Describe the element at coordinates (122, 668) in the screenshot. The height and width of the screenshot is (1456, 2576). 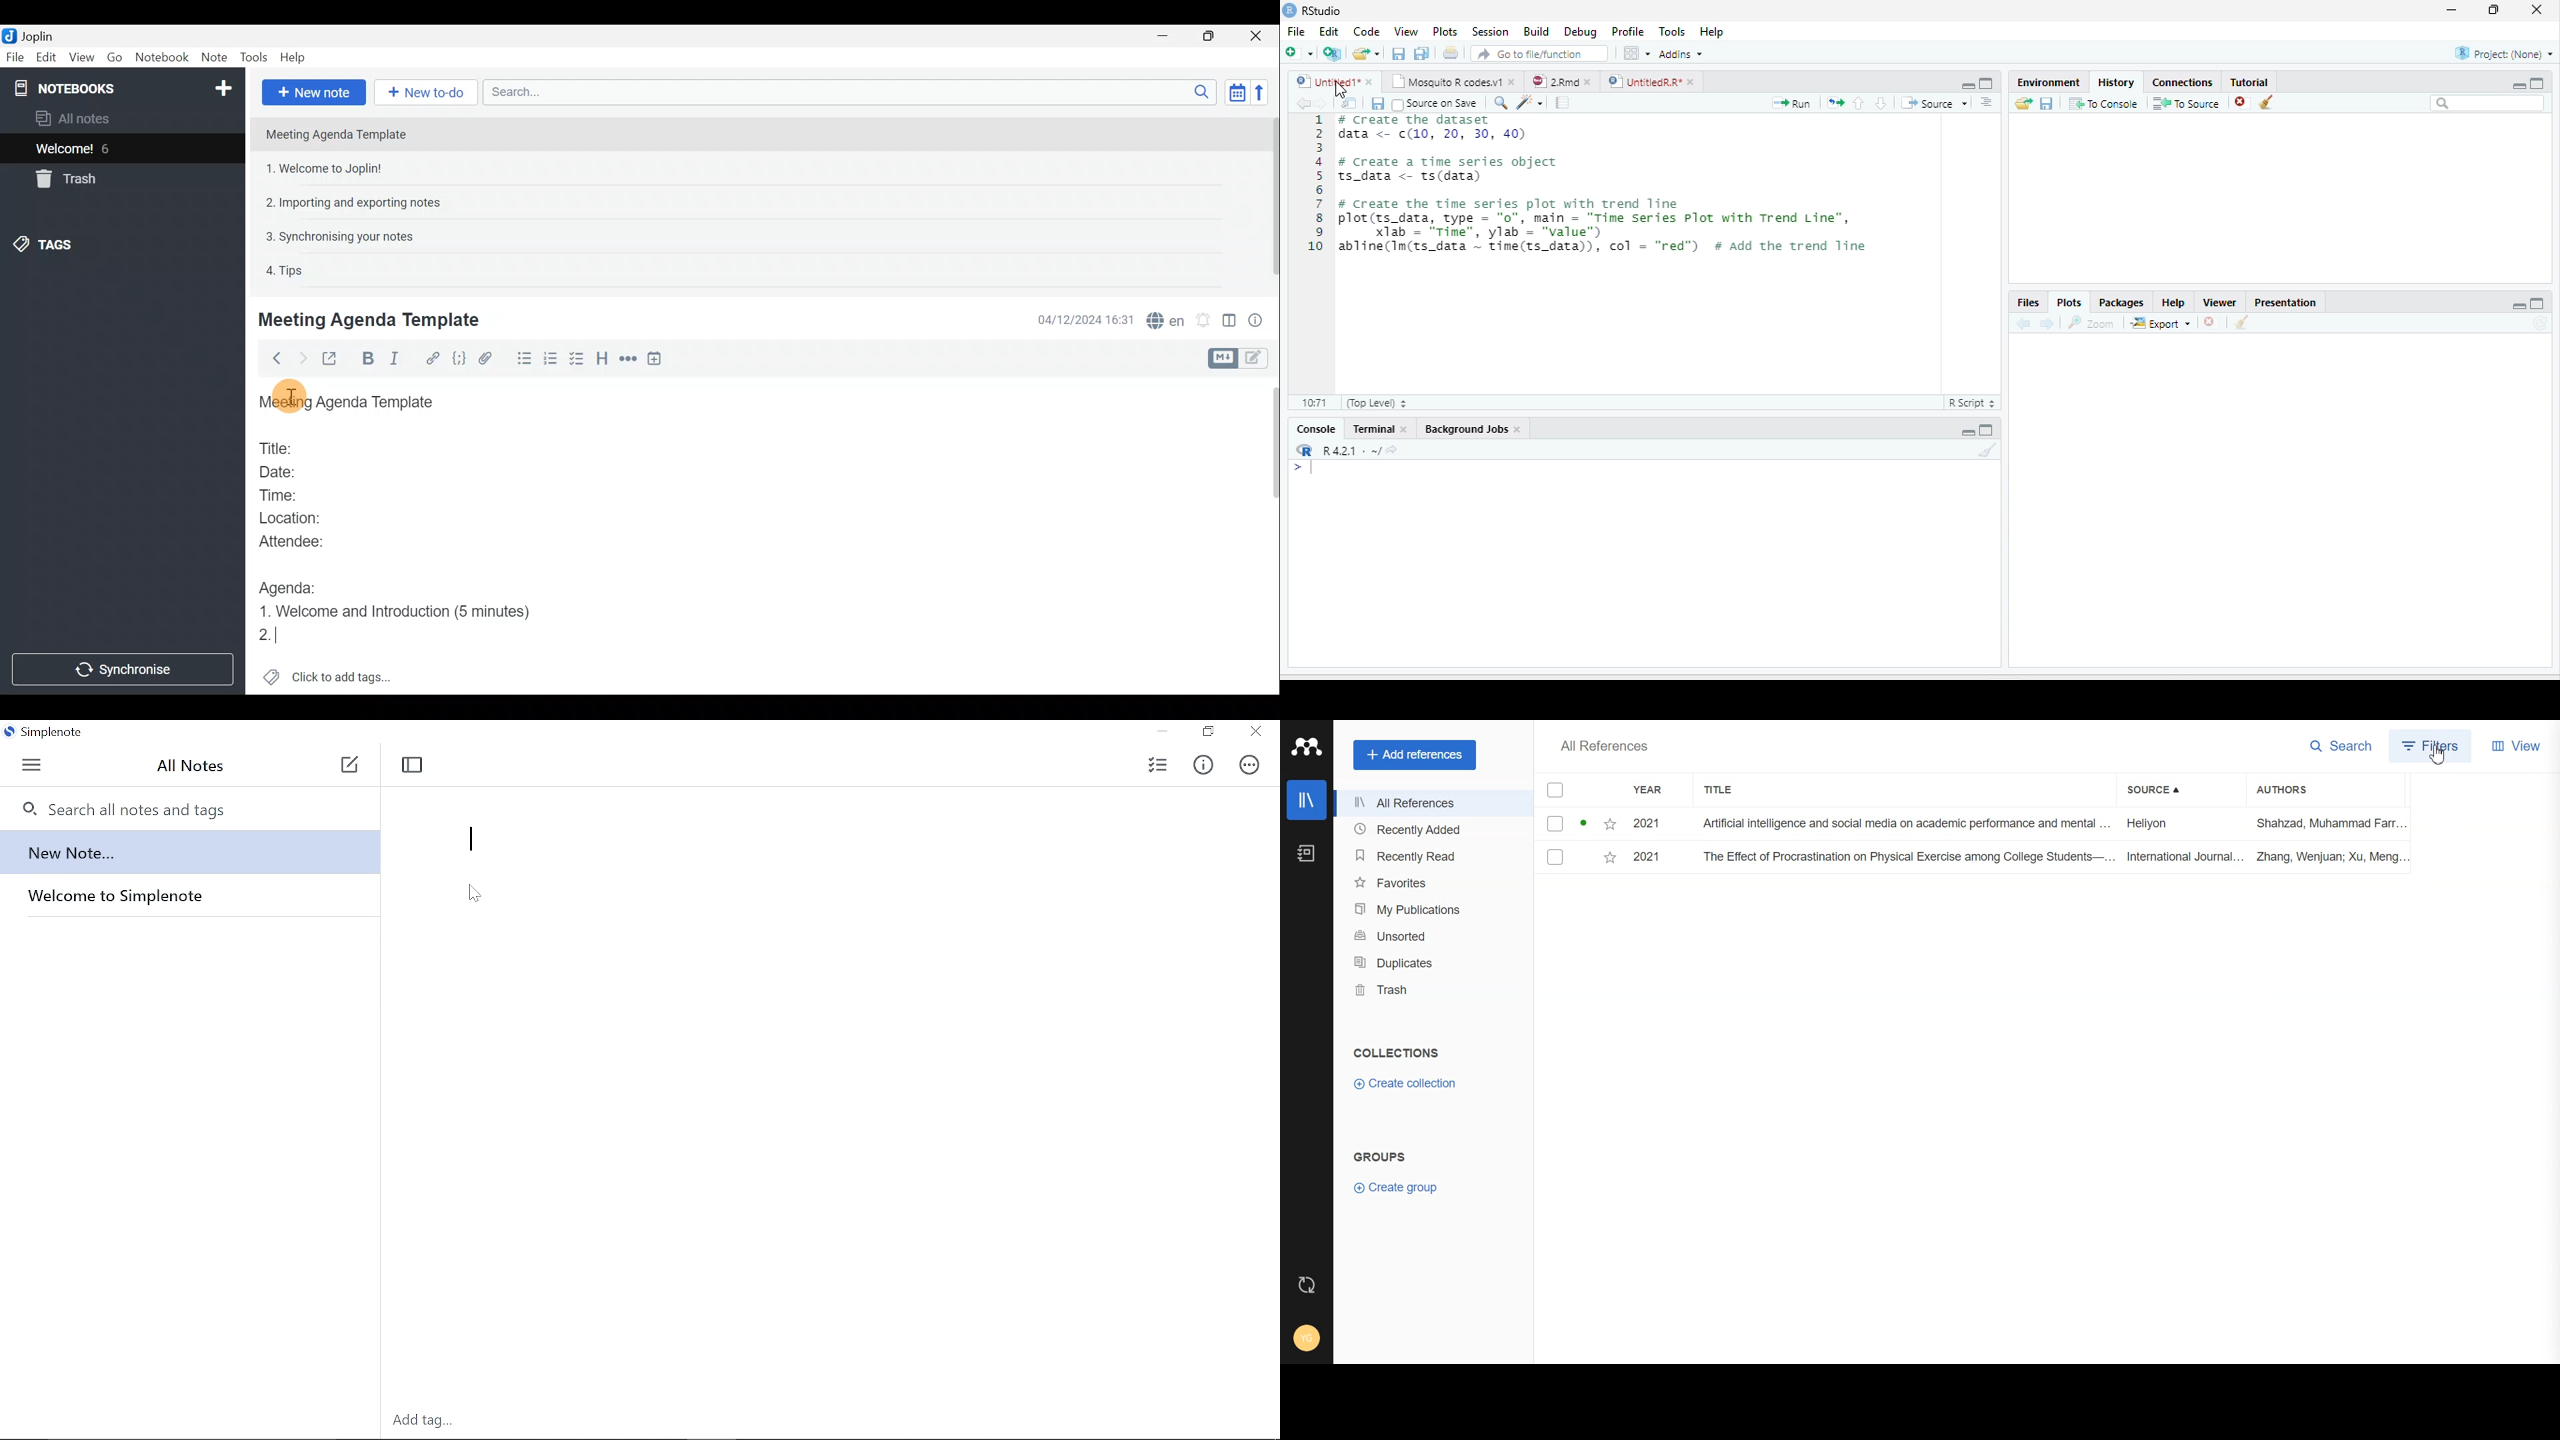
I see `Synchronise` at that location.